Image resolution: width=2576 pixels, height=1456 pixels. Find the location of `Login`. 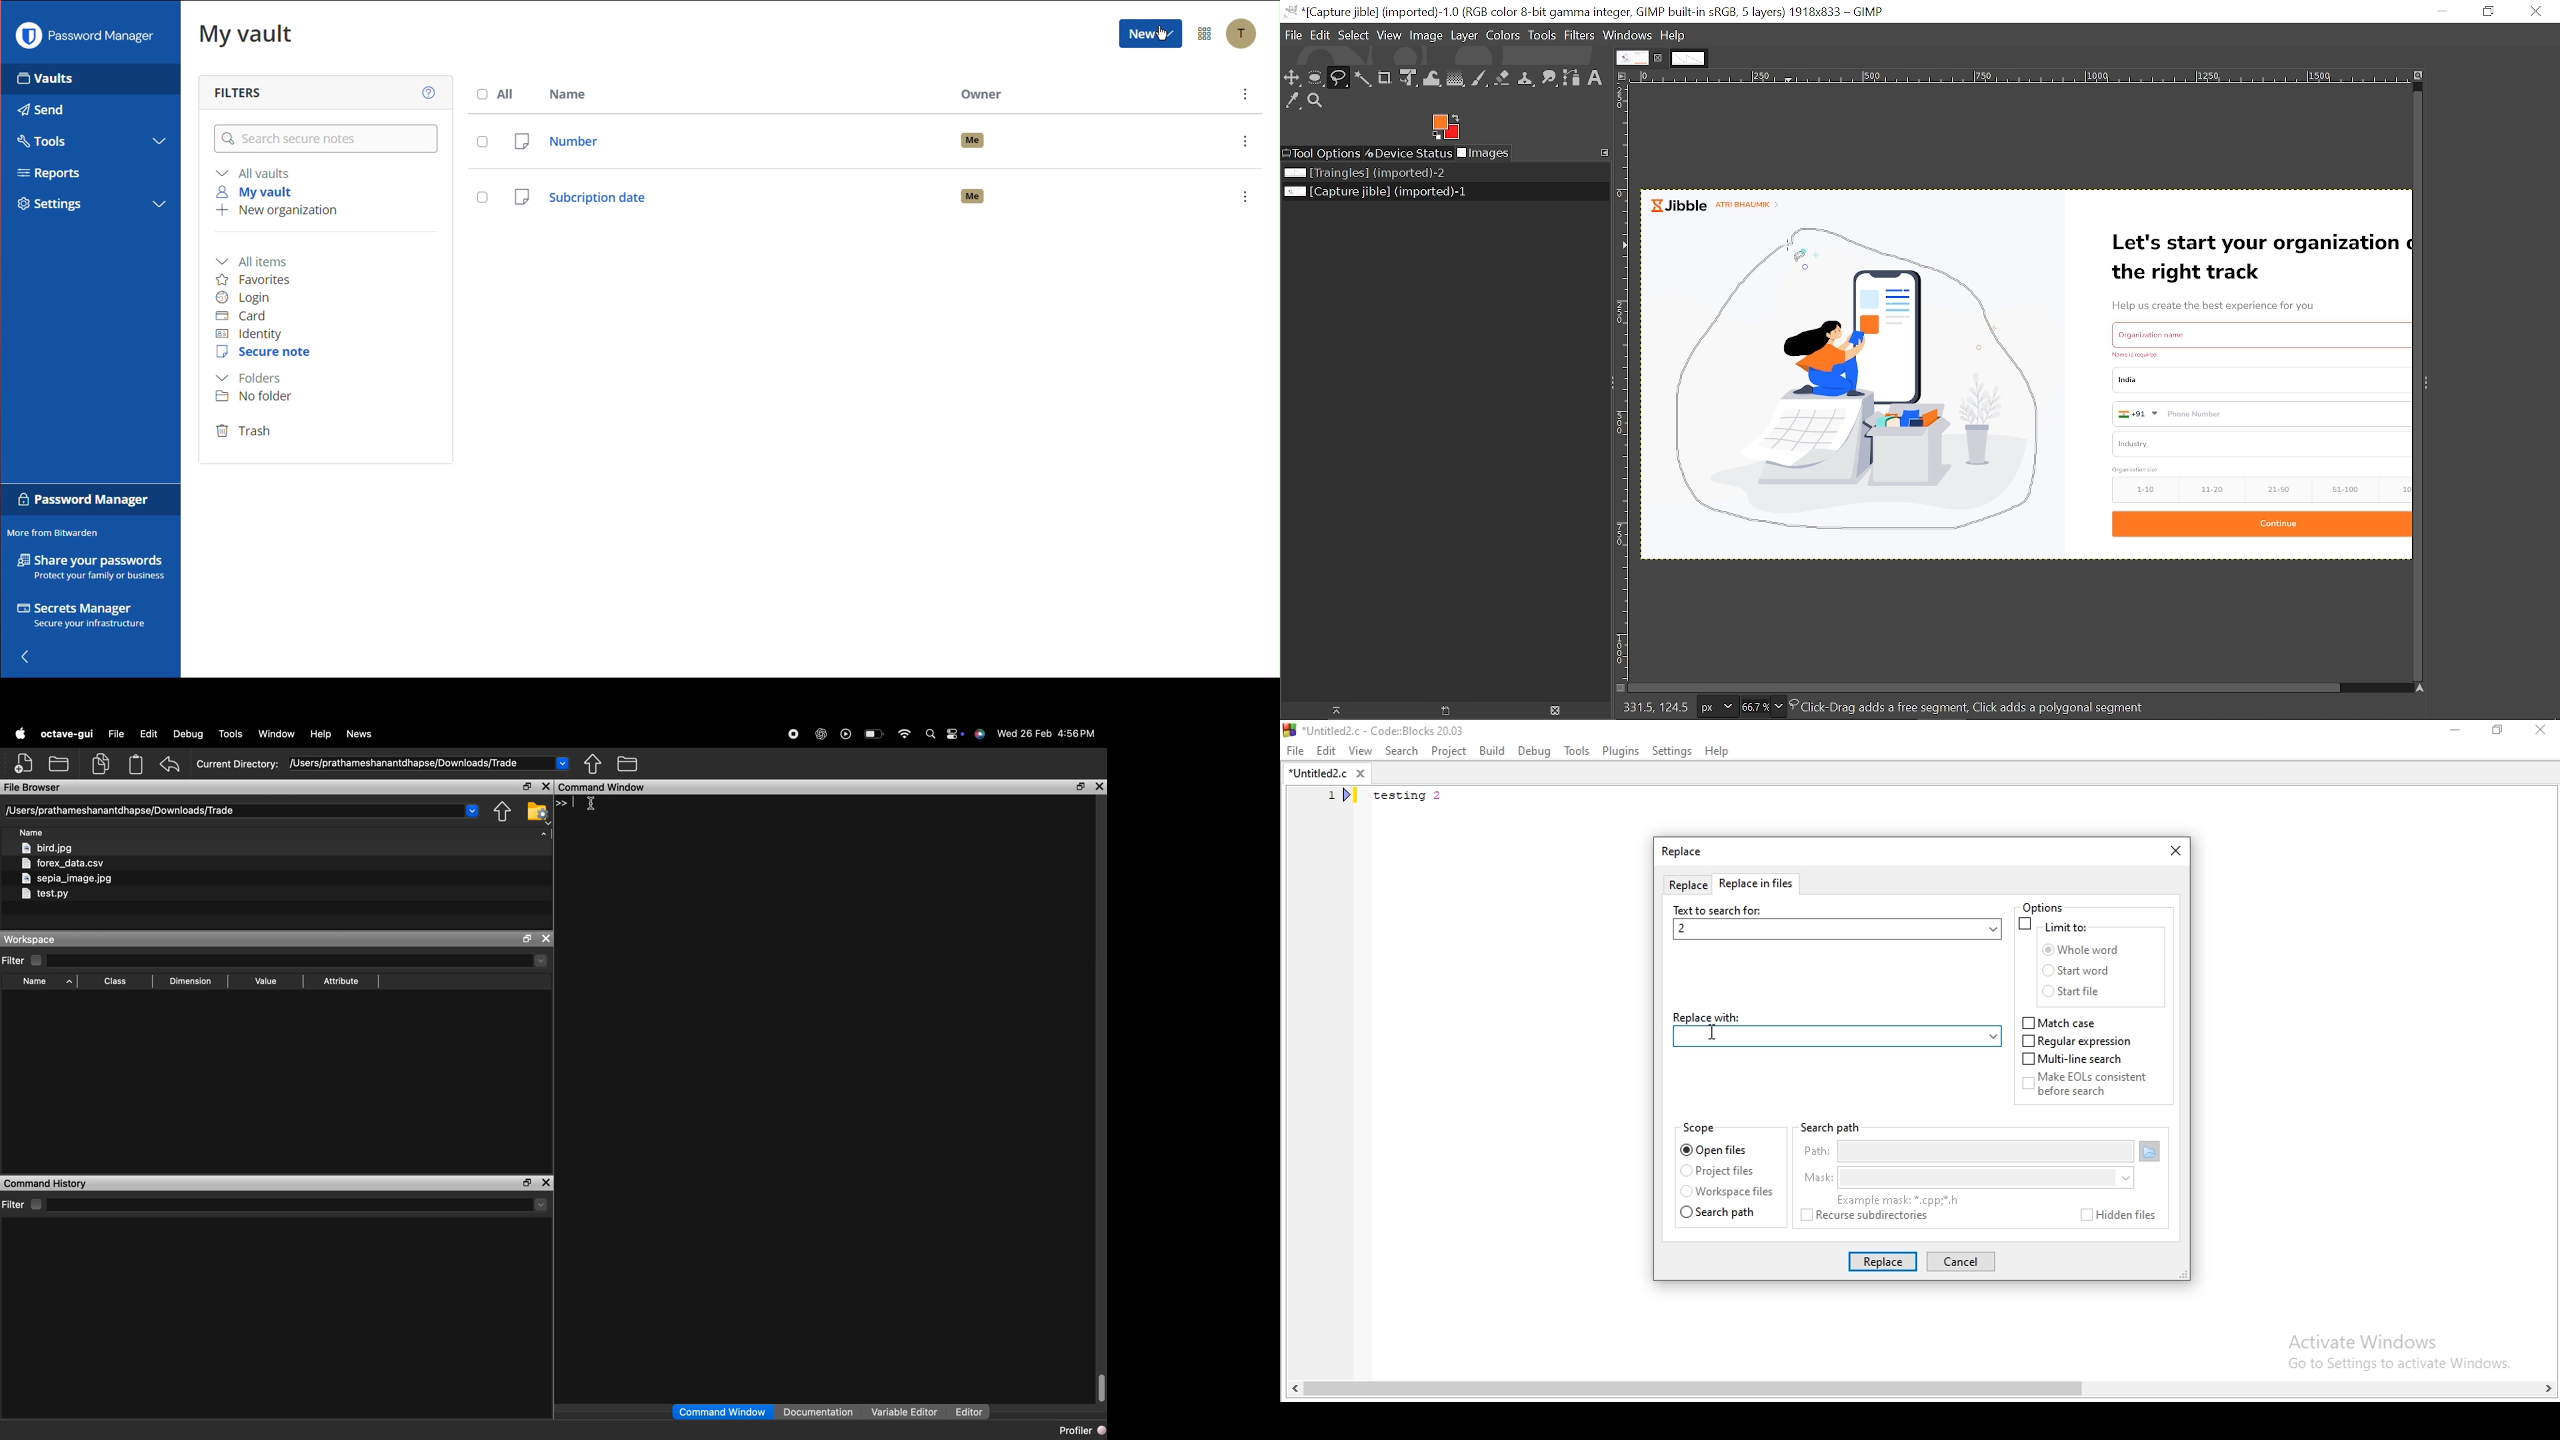

Login is located at coordinates (246, 298).